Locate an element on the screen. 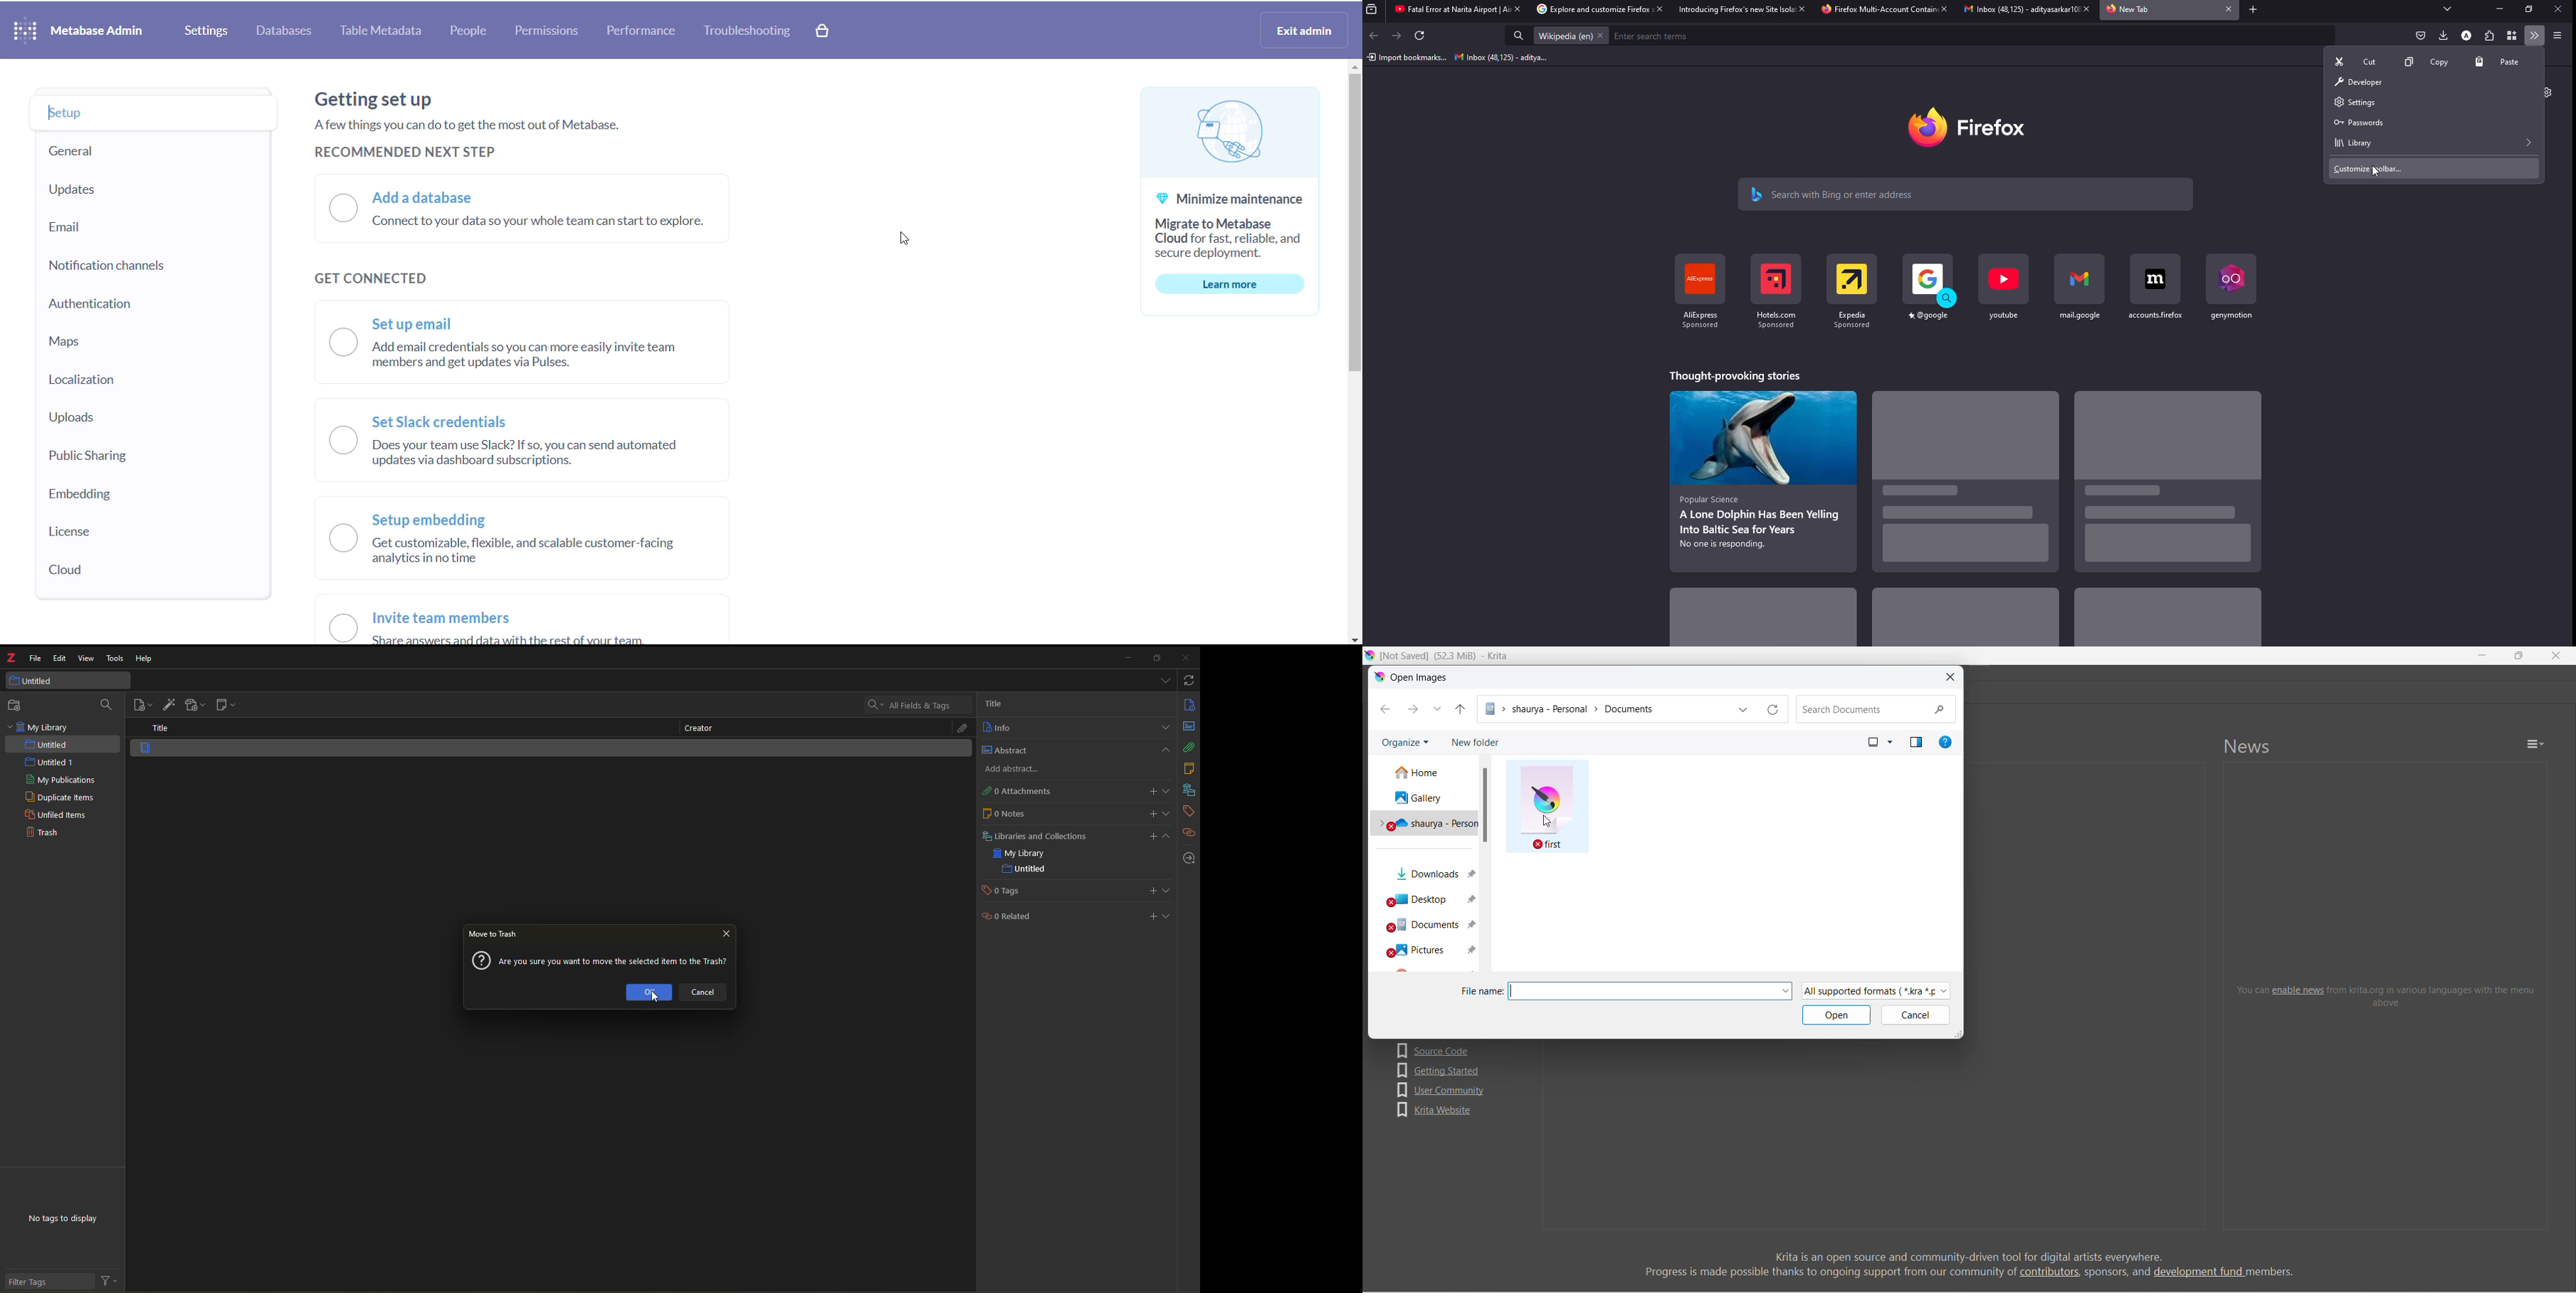 This screenshot has width=2576, height=1316. search is located at coordinates (108, 705).